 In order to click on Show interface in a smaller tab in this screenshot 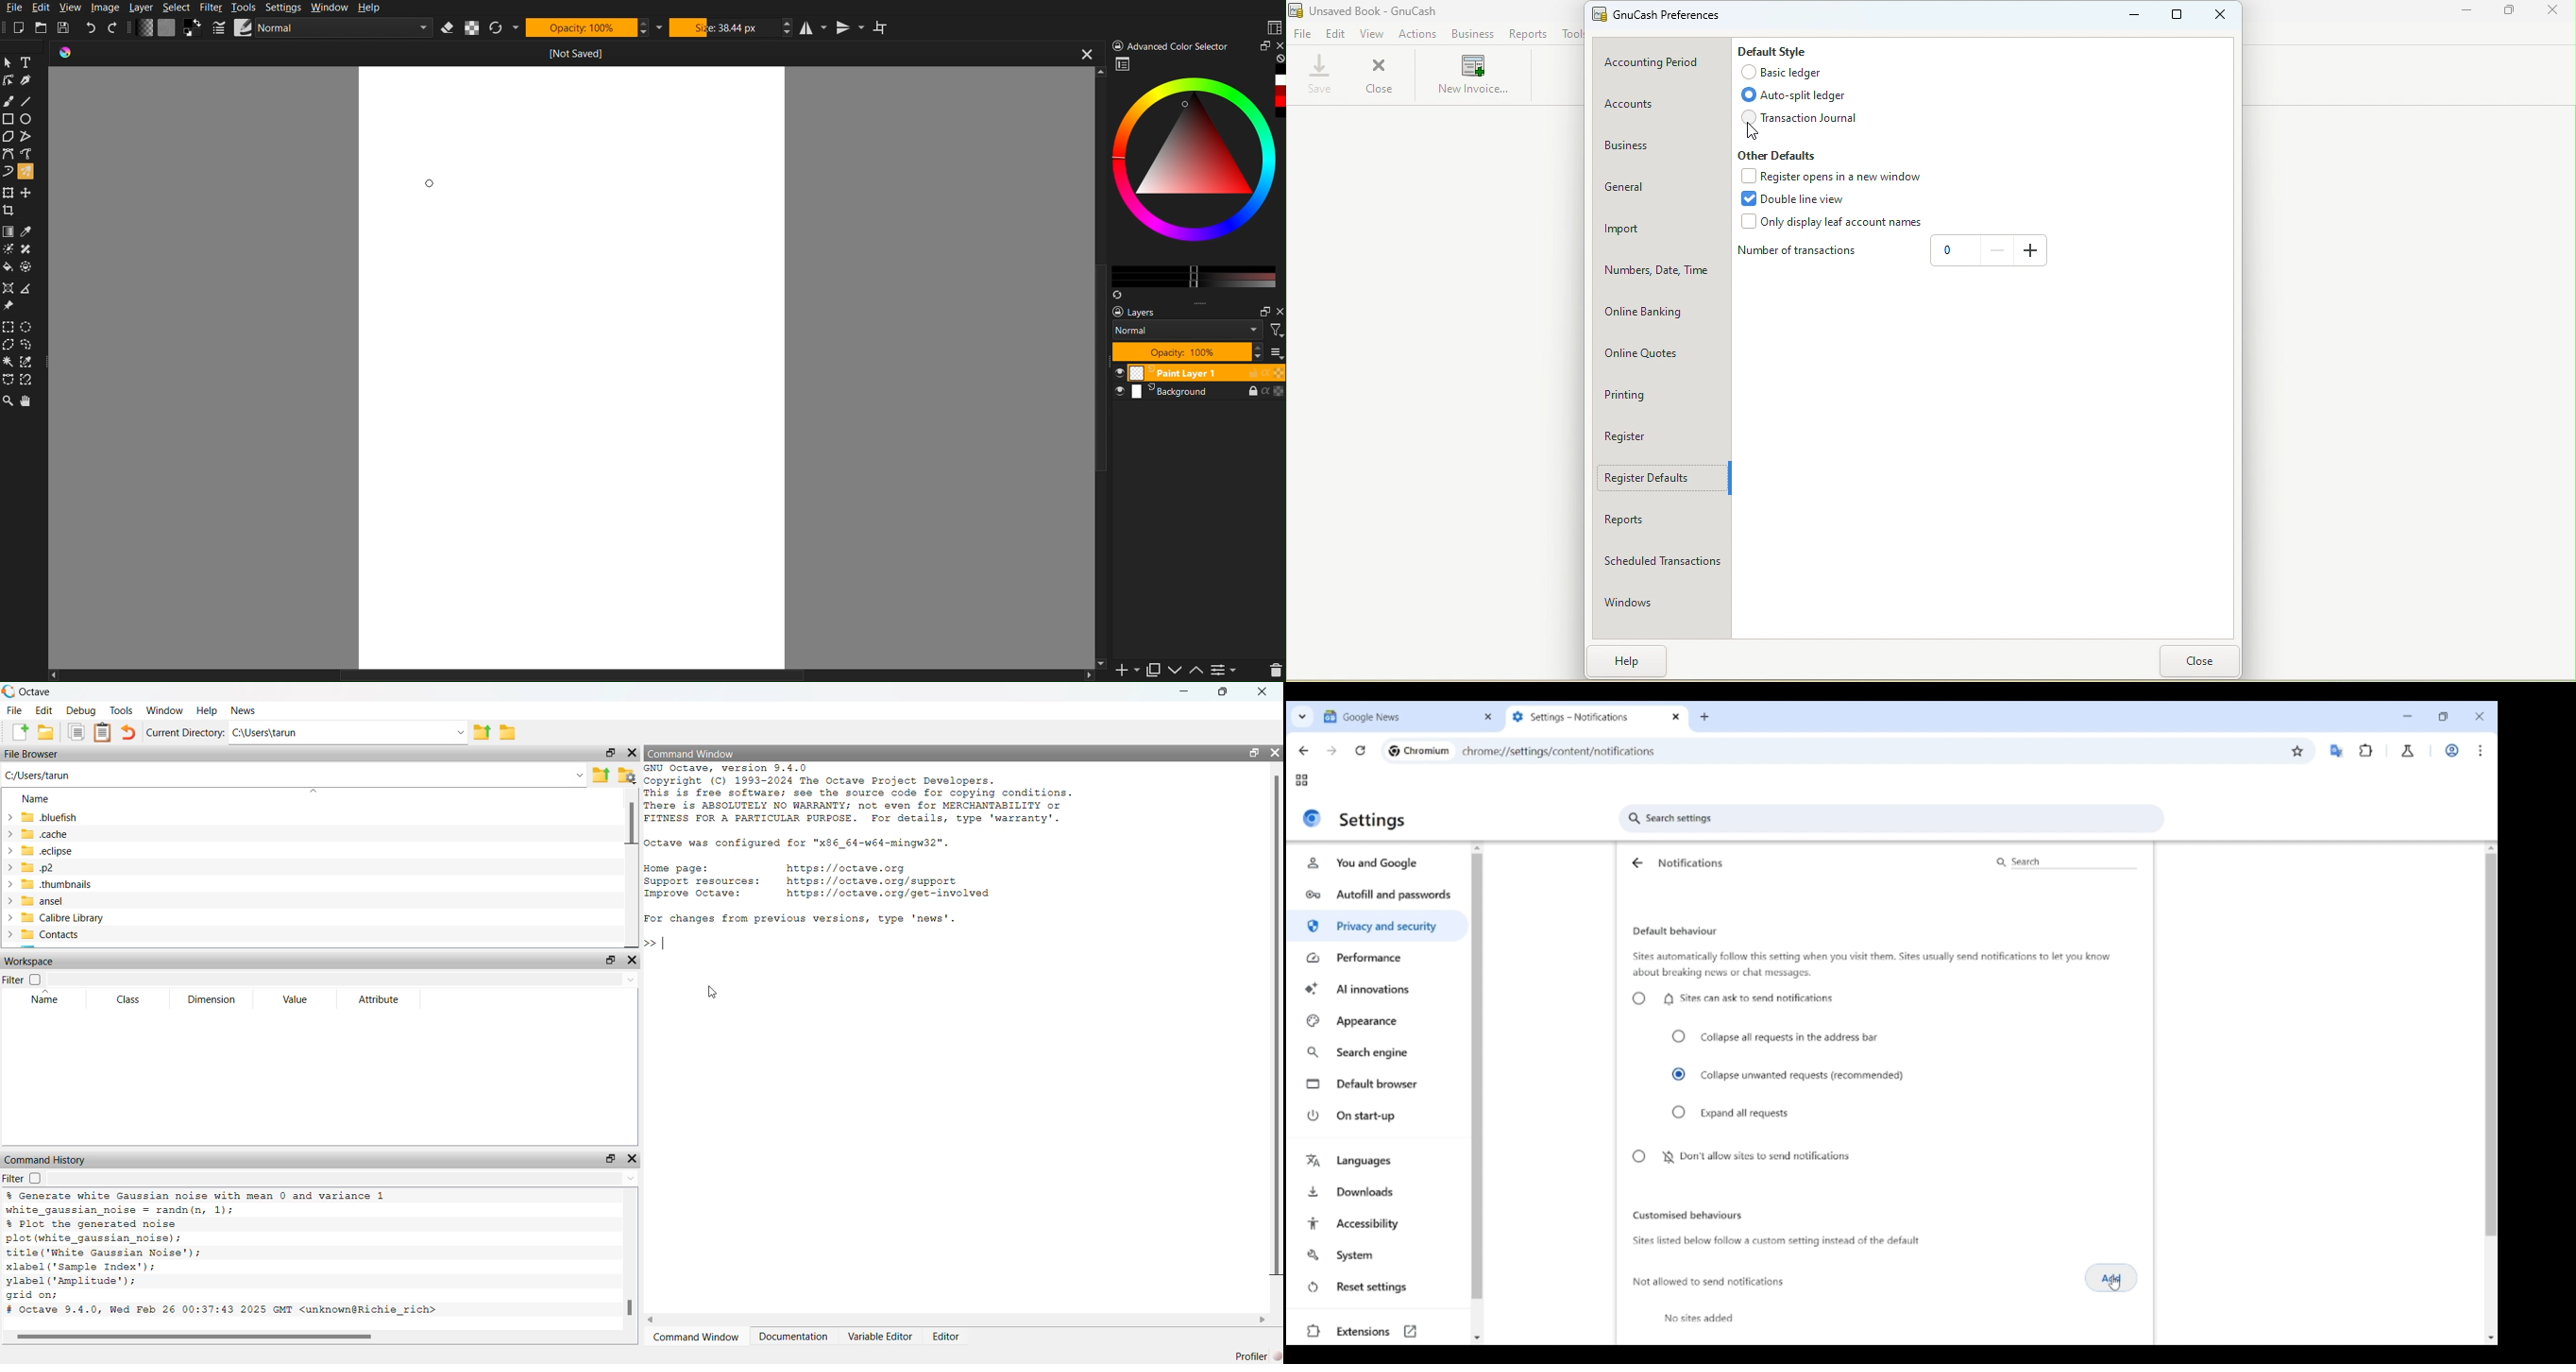, I will do `click(2443, 717)`.